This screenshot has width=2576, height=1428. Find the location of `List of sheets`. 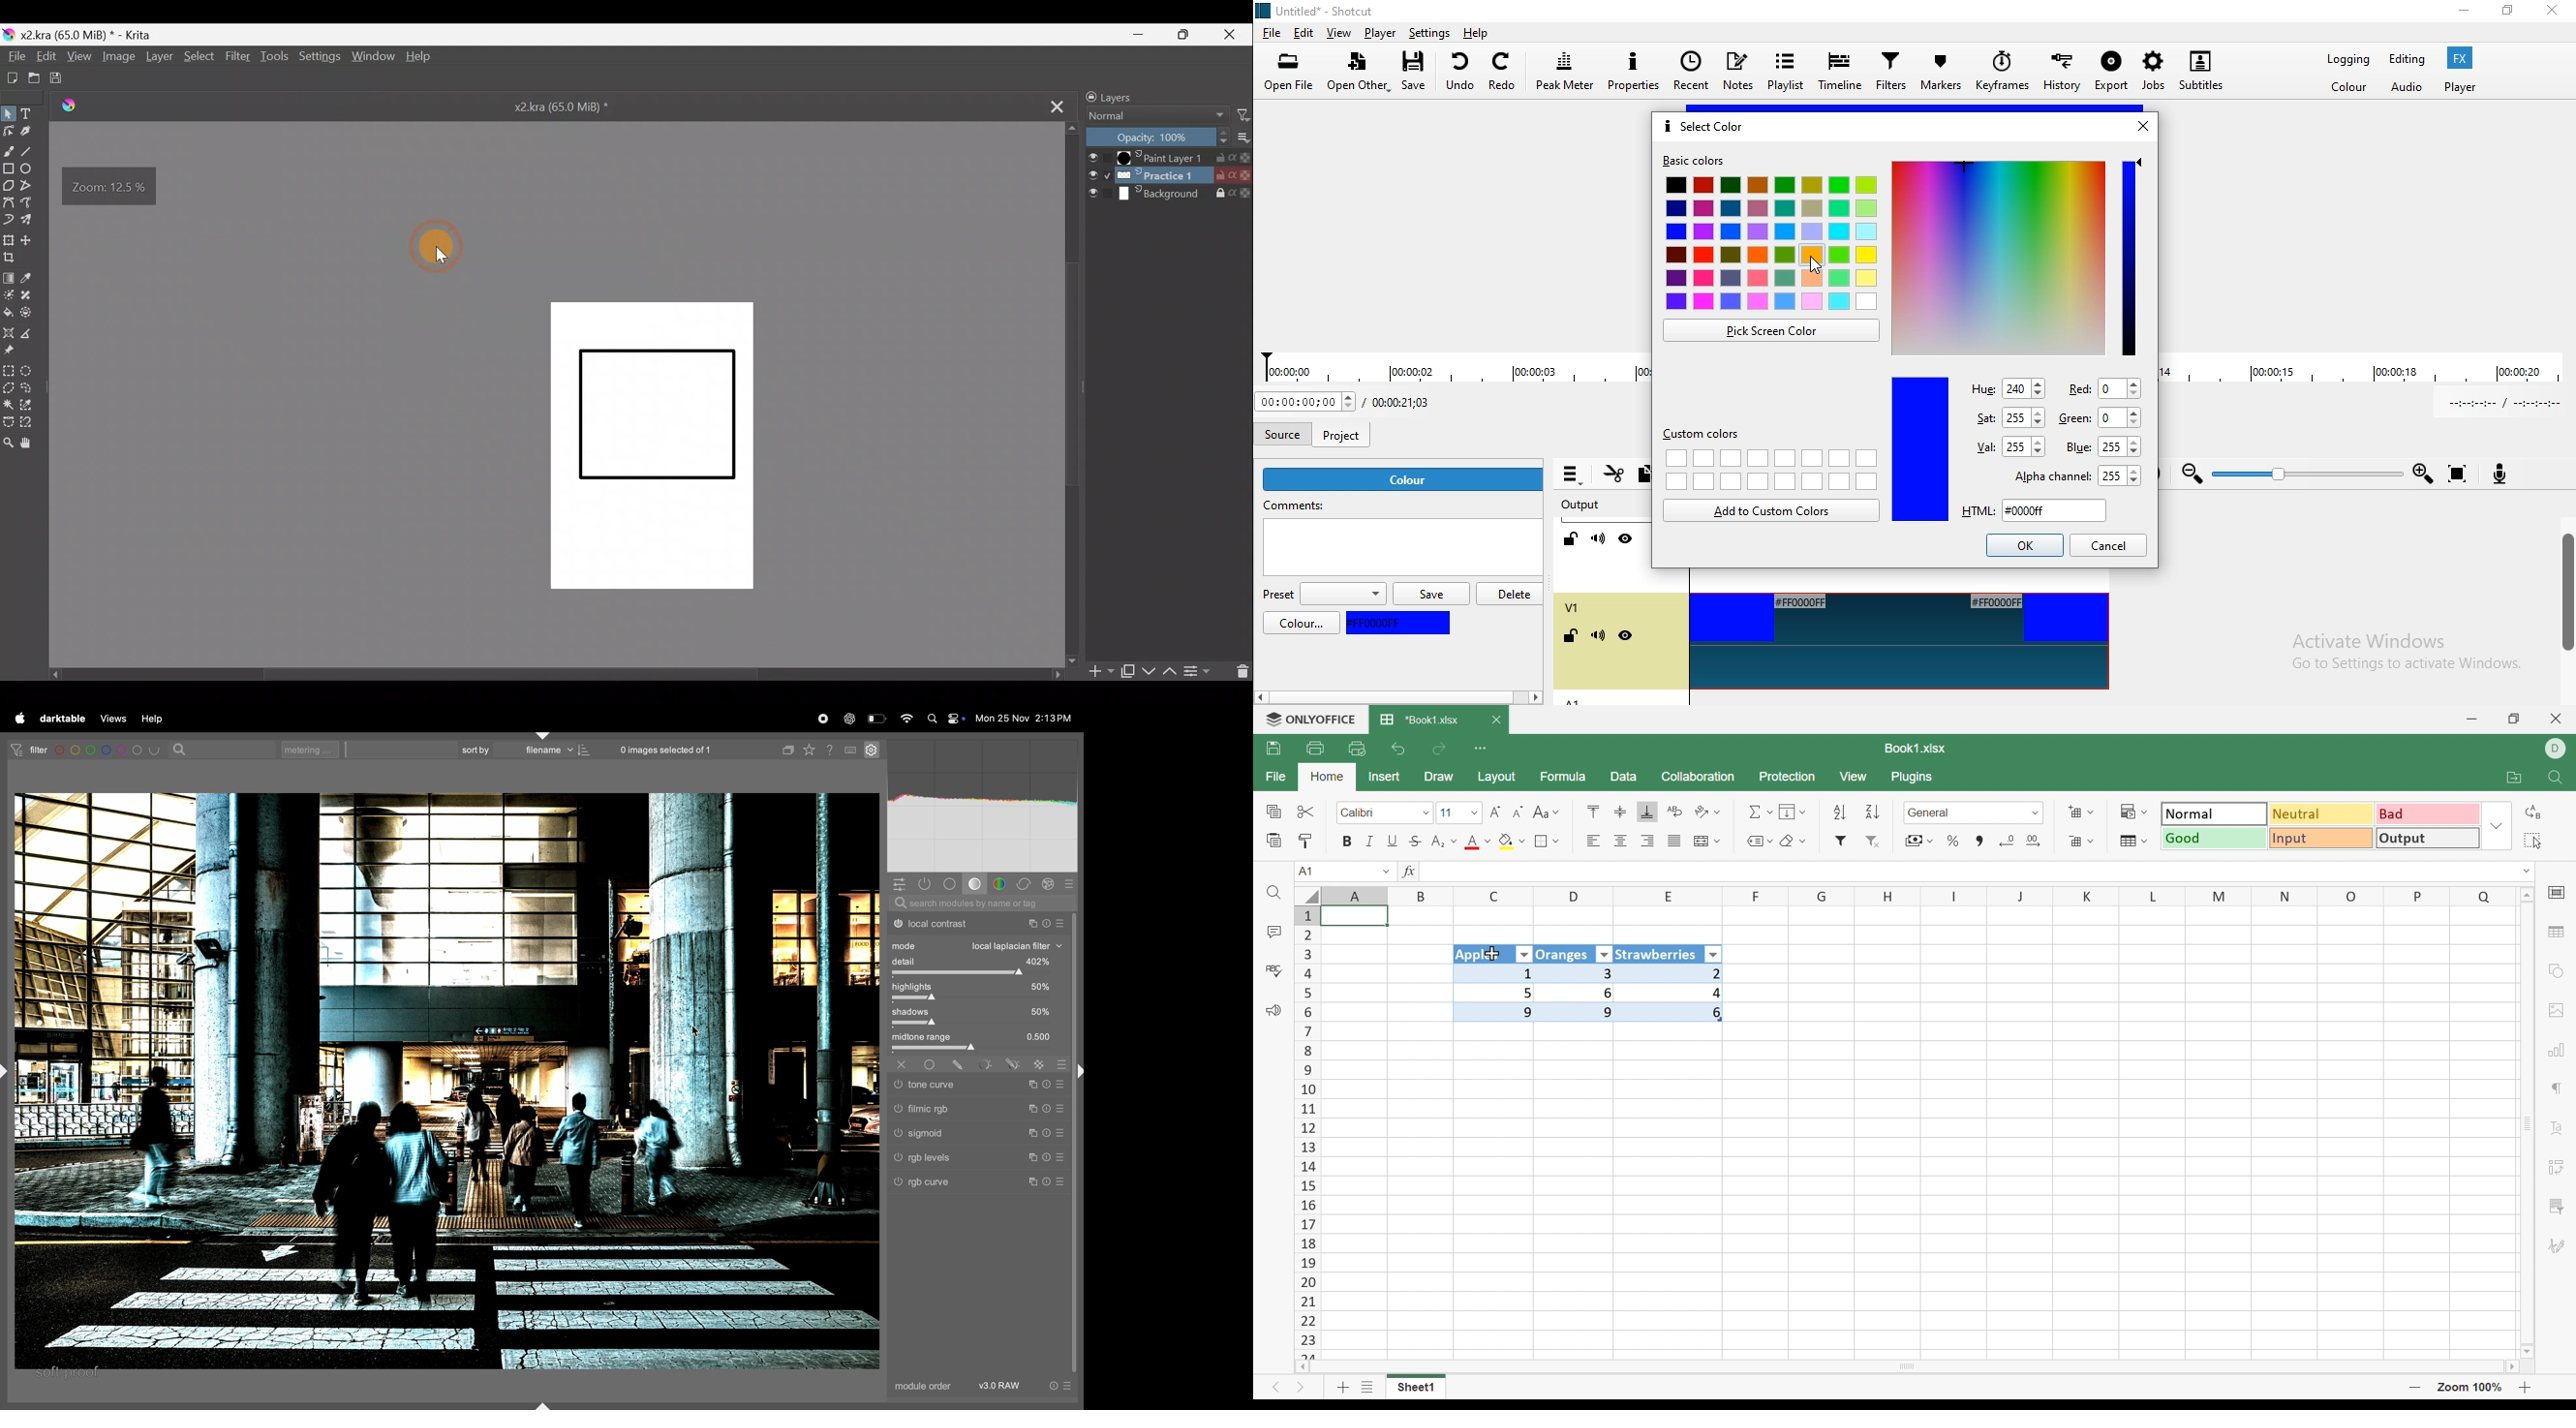

List of sheets is located at coordinates (1367, 1388).